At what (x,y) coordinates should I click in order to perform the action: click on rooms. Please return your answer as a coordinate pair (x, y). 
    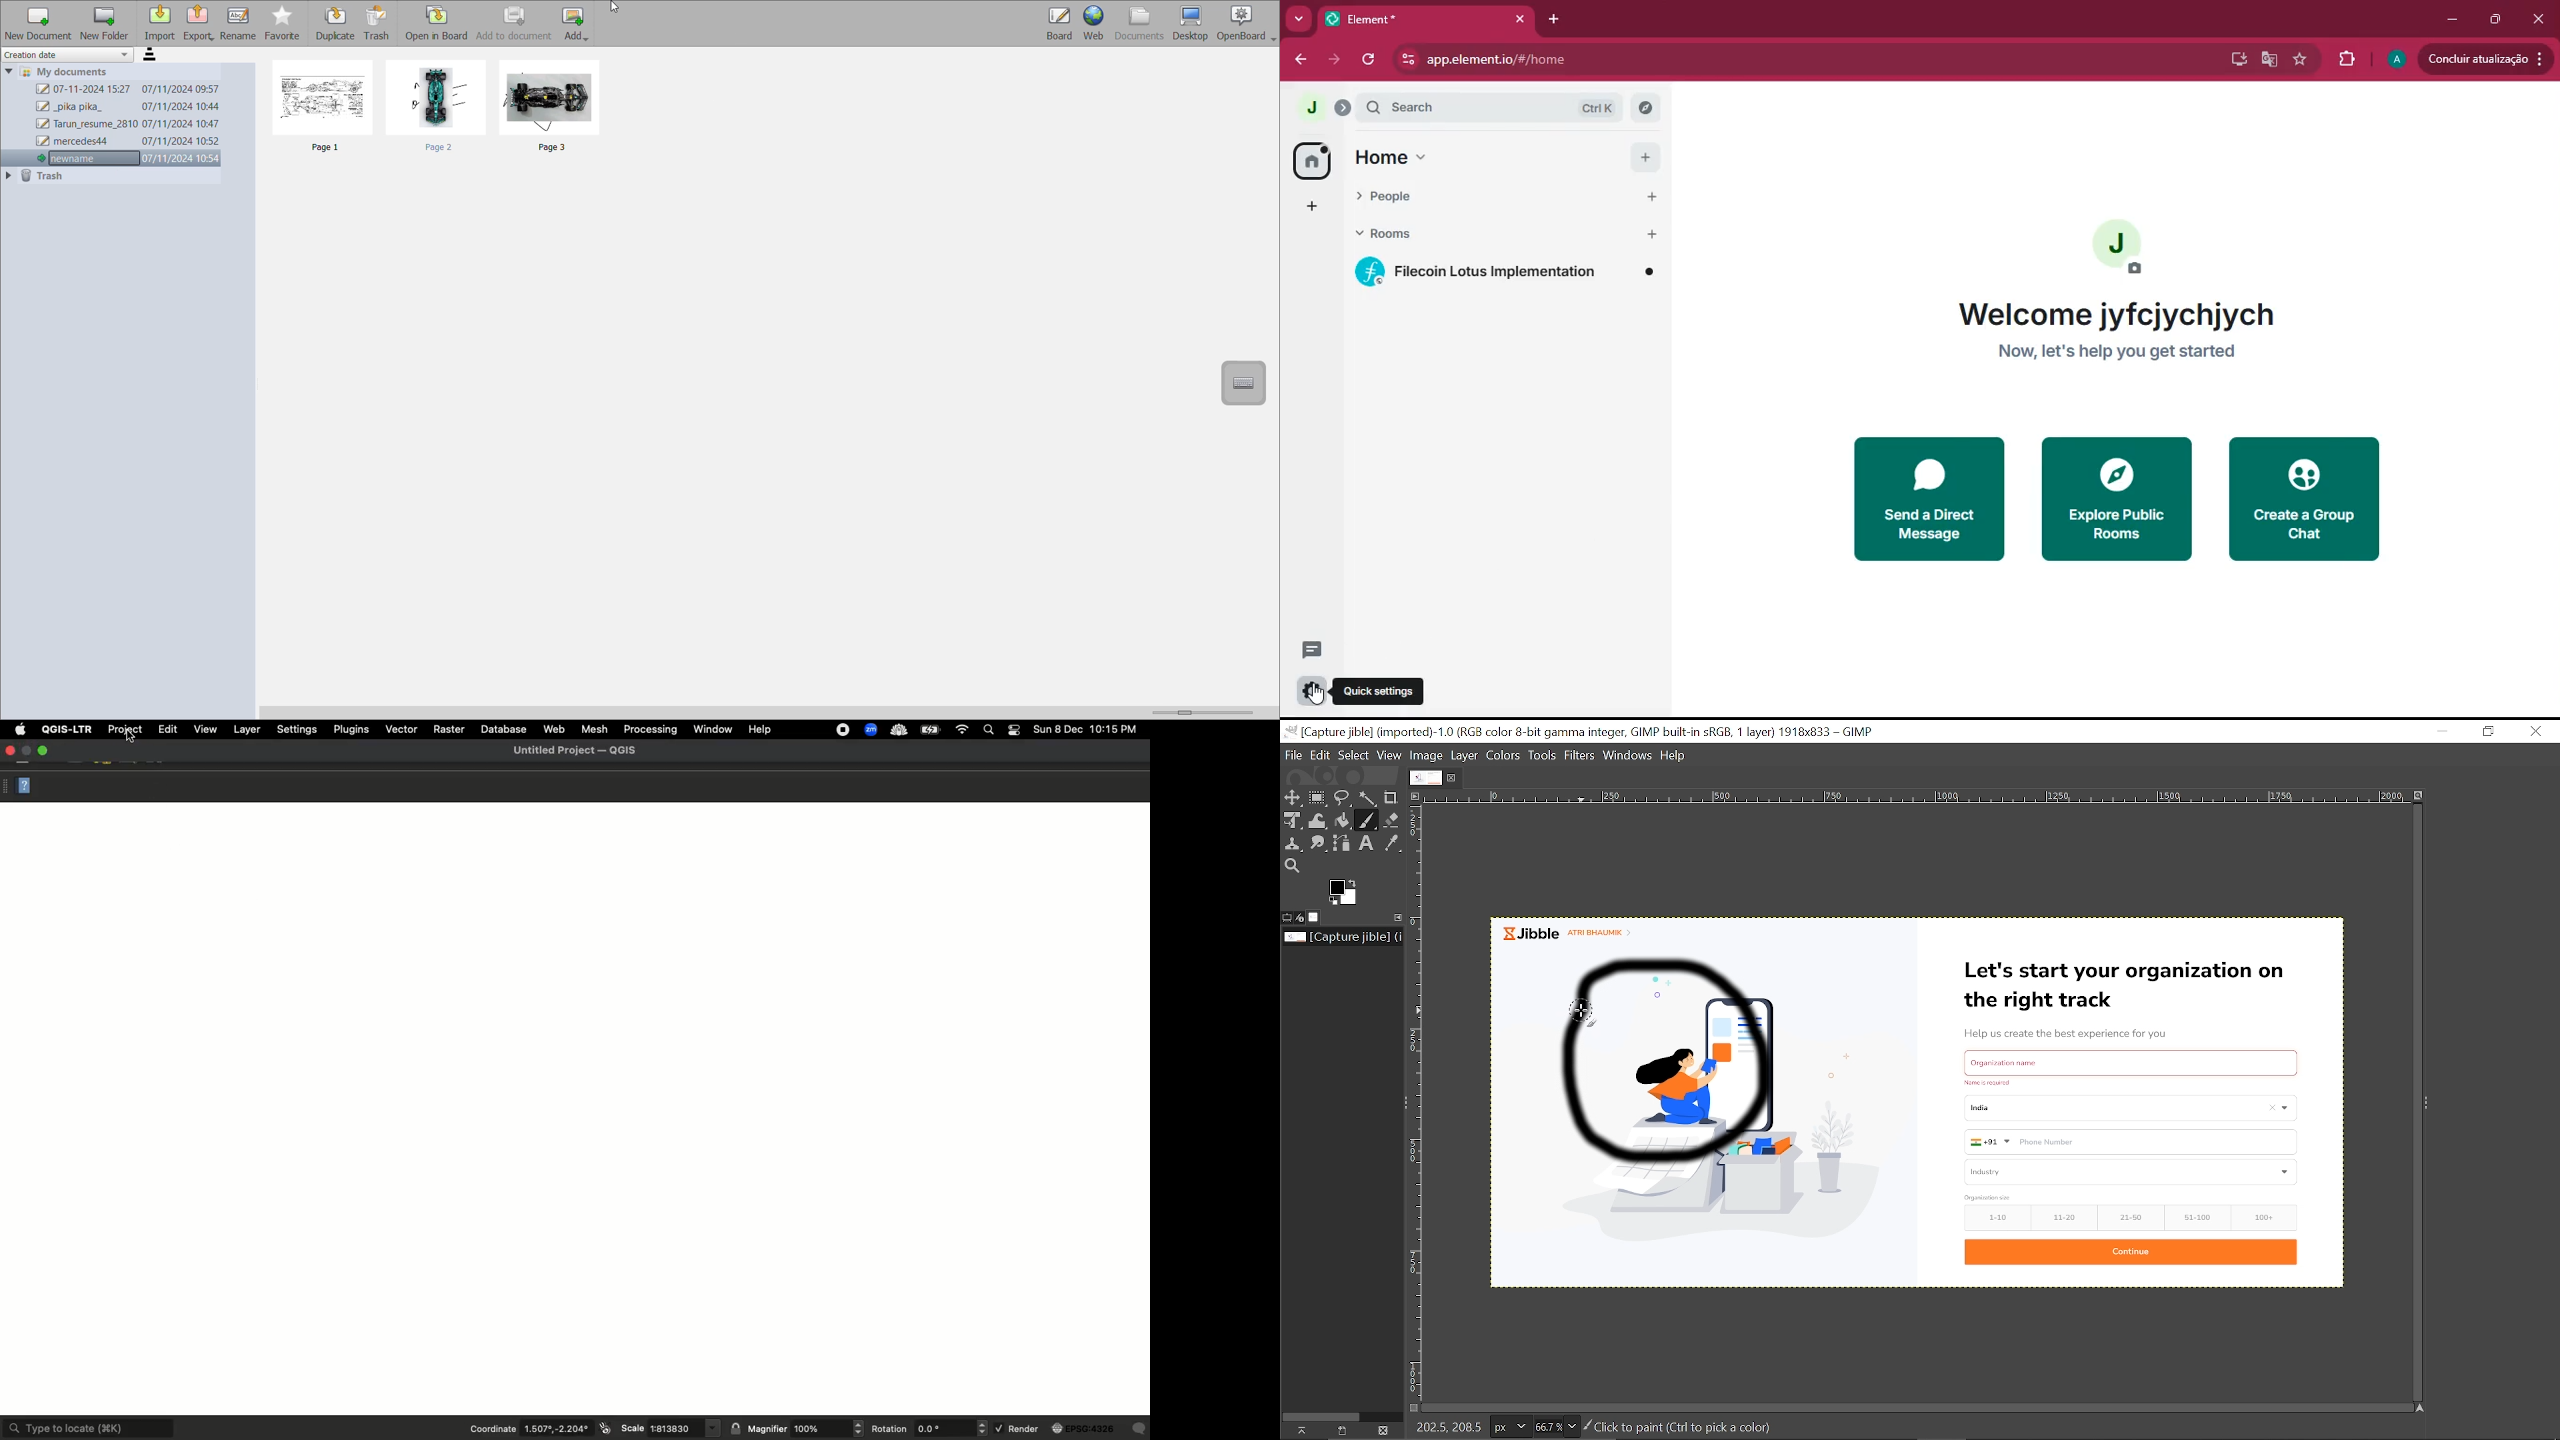
    Looking at the image, I should click on (1479, 235).